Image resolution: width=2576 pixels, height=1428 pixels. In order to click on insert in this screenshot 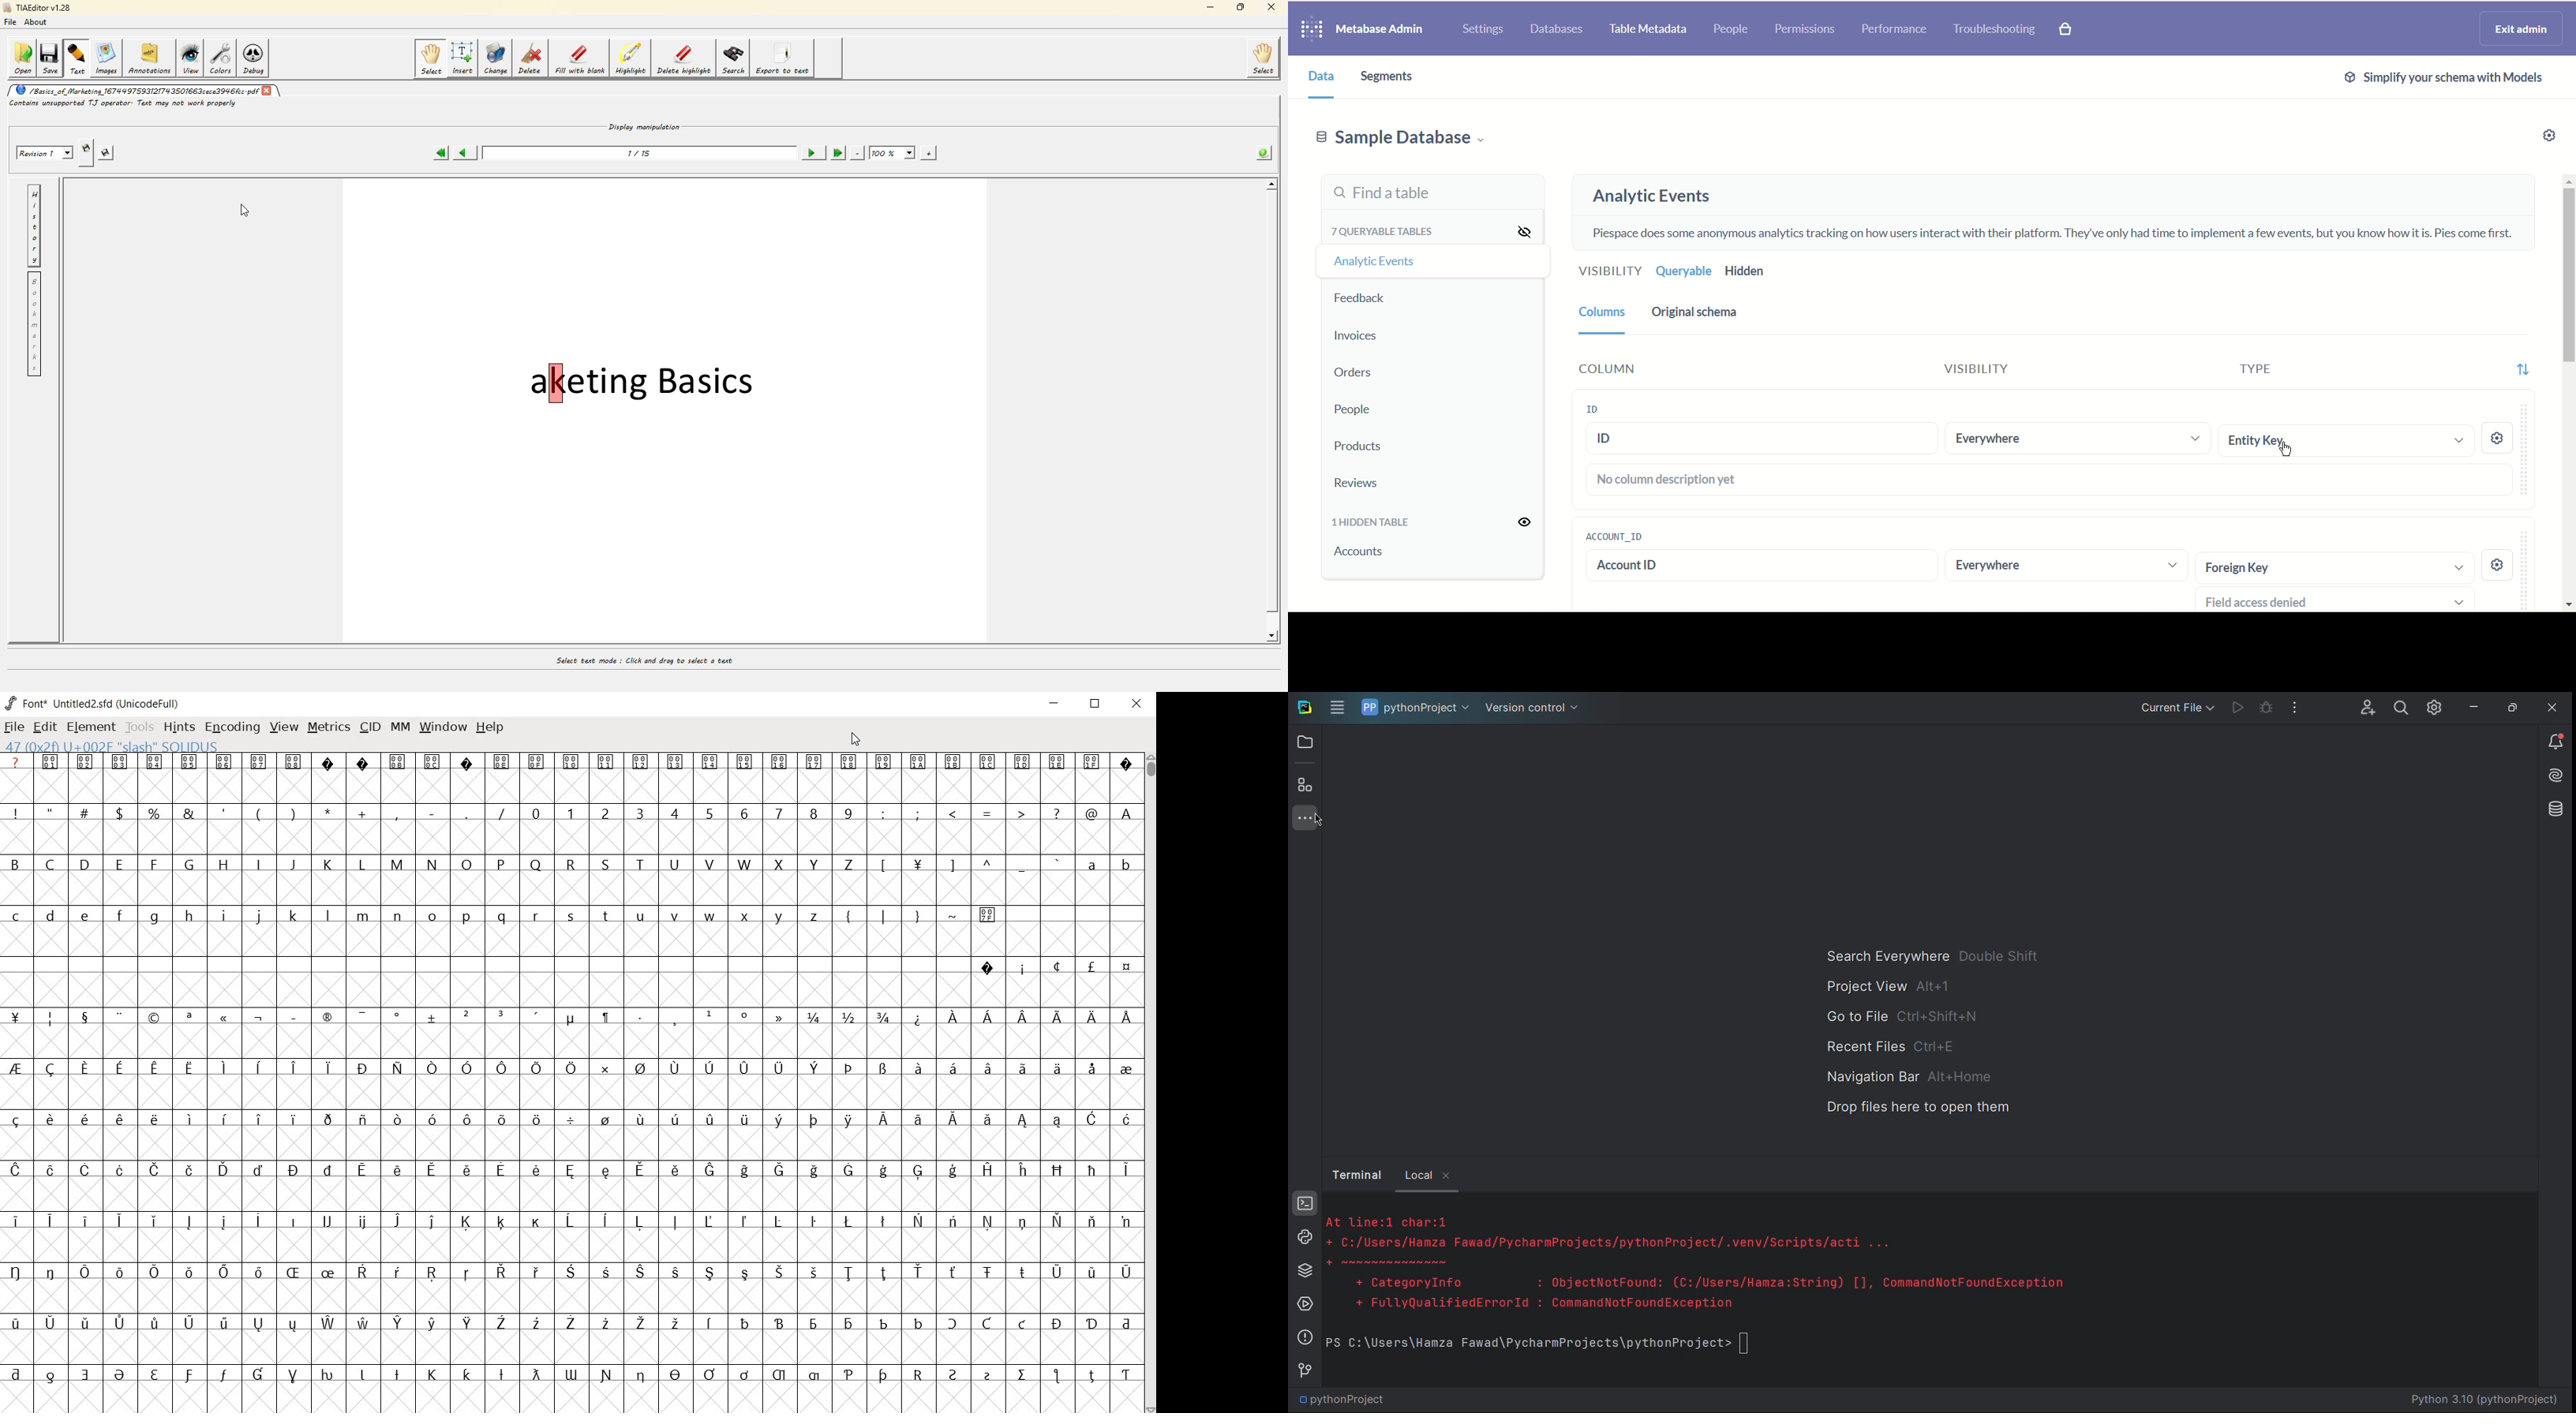, I will do `click(464, 58)`.